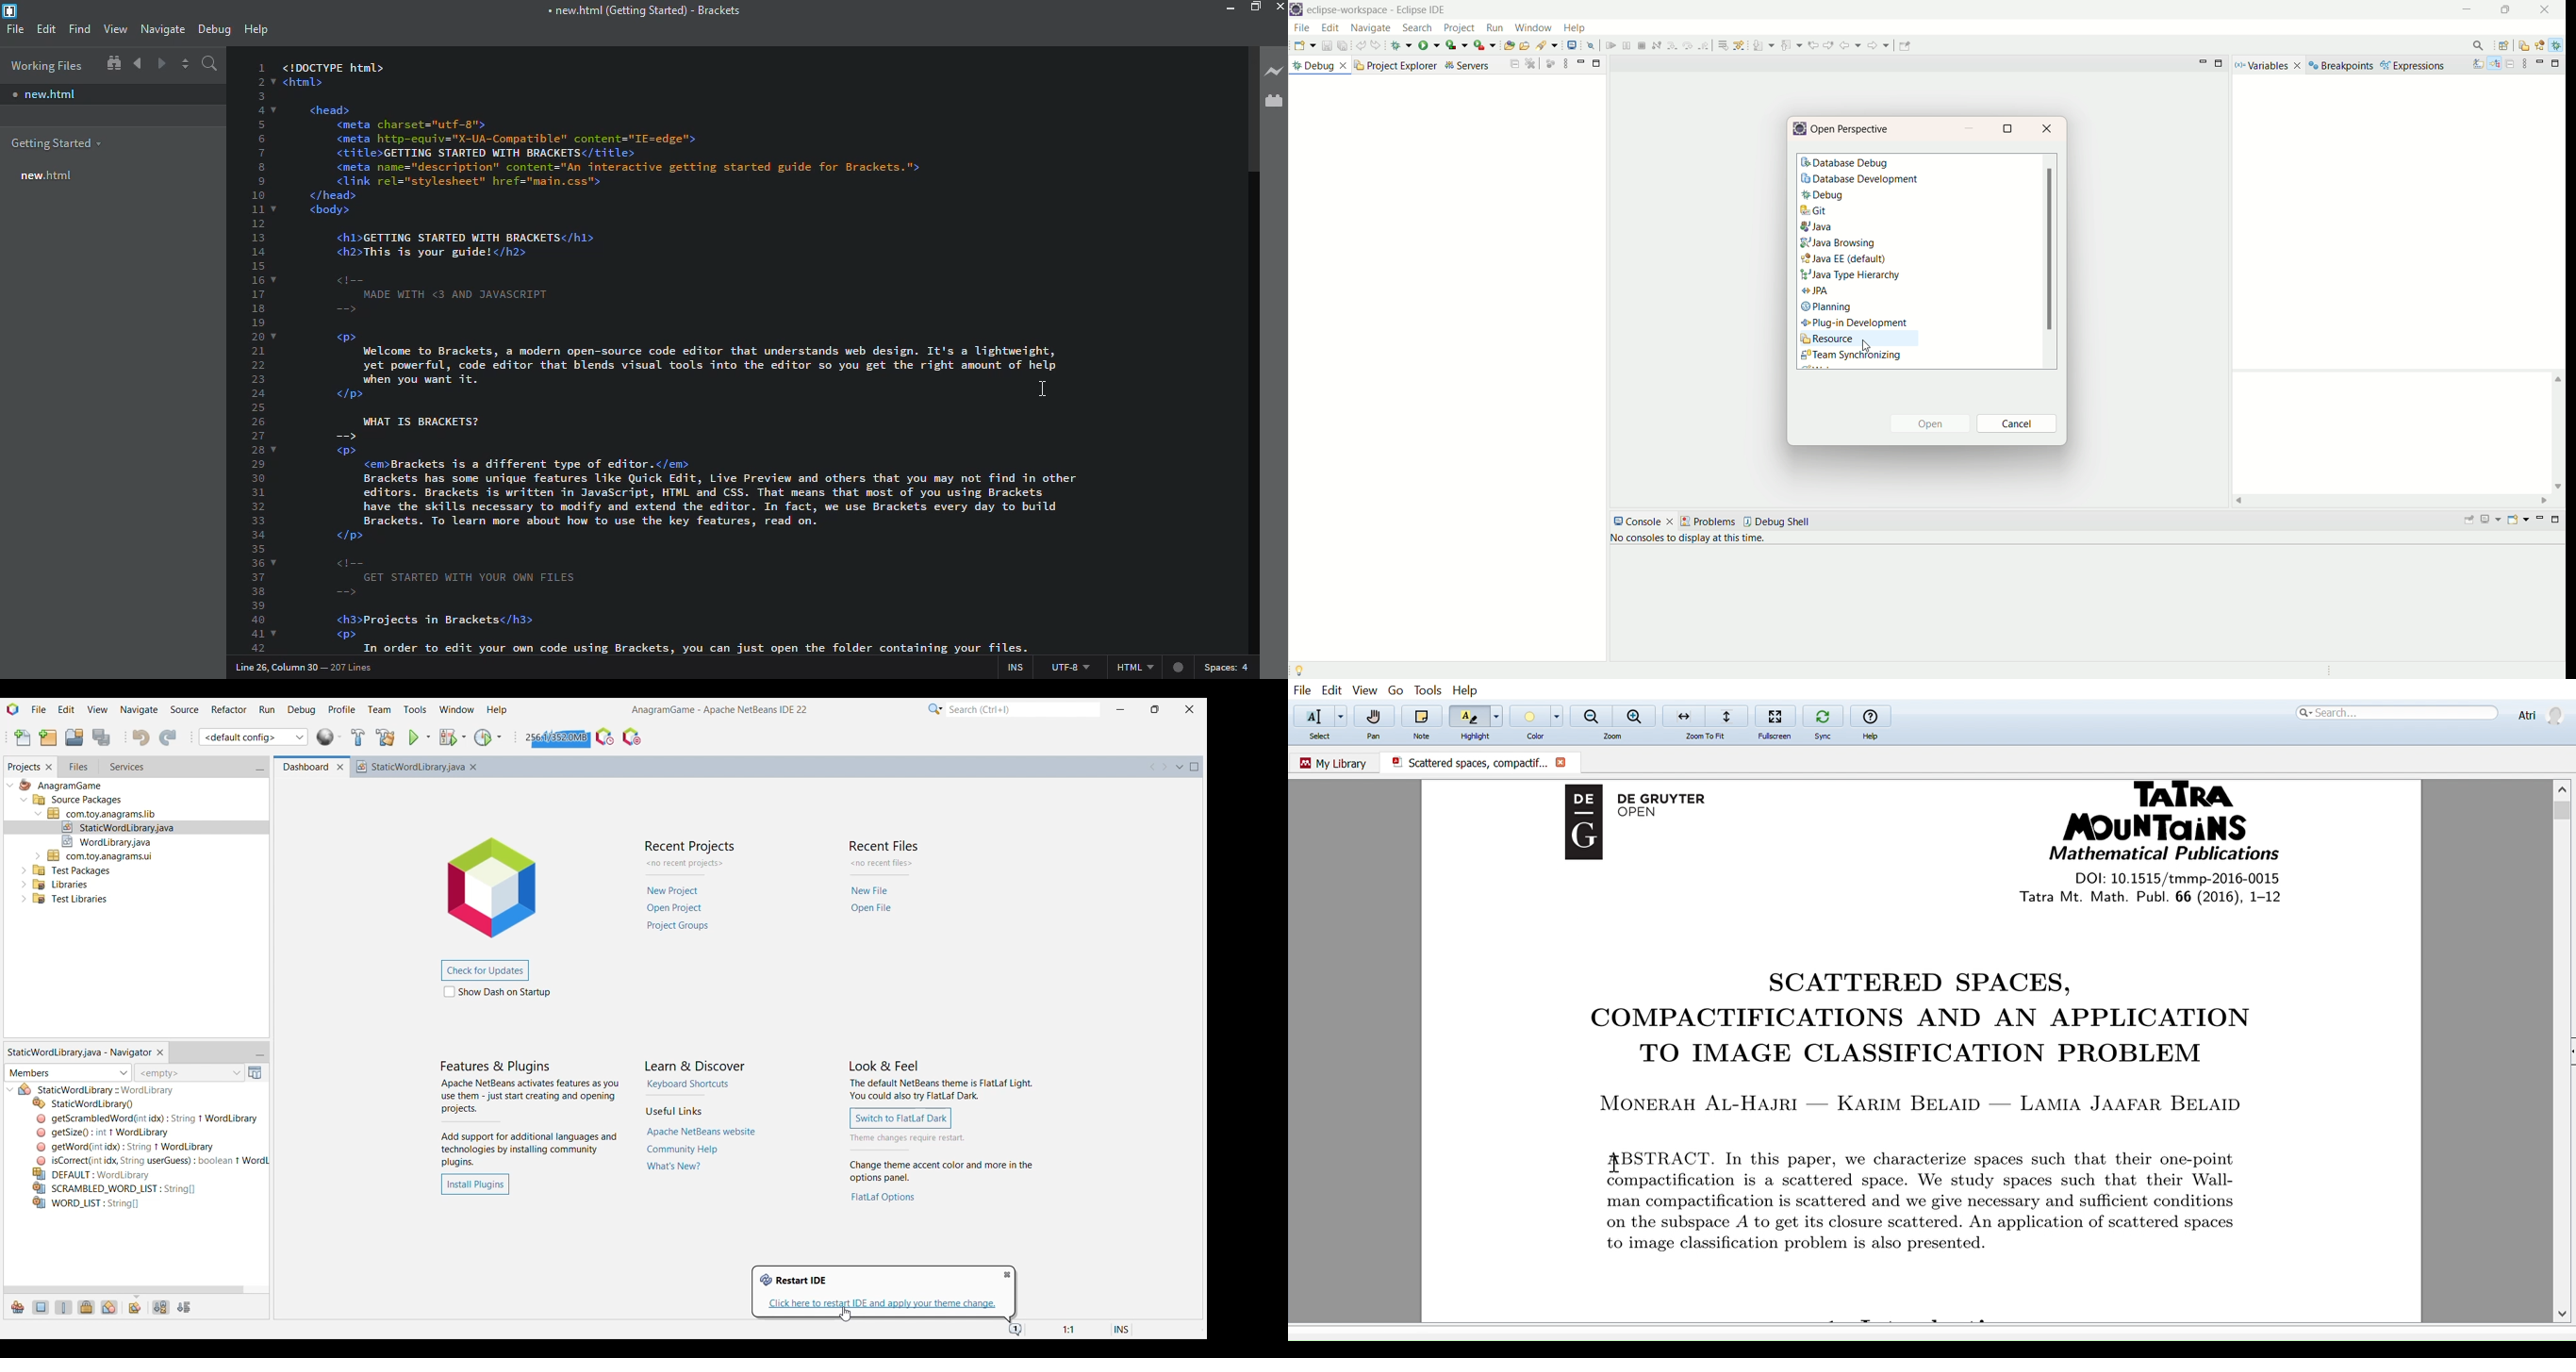 The height and width of the screenshot is (1372, 2576). What do you see at coordinates (1373, 29) in the screenshot?
I see `navigate` at bounding box center [1373, 29].